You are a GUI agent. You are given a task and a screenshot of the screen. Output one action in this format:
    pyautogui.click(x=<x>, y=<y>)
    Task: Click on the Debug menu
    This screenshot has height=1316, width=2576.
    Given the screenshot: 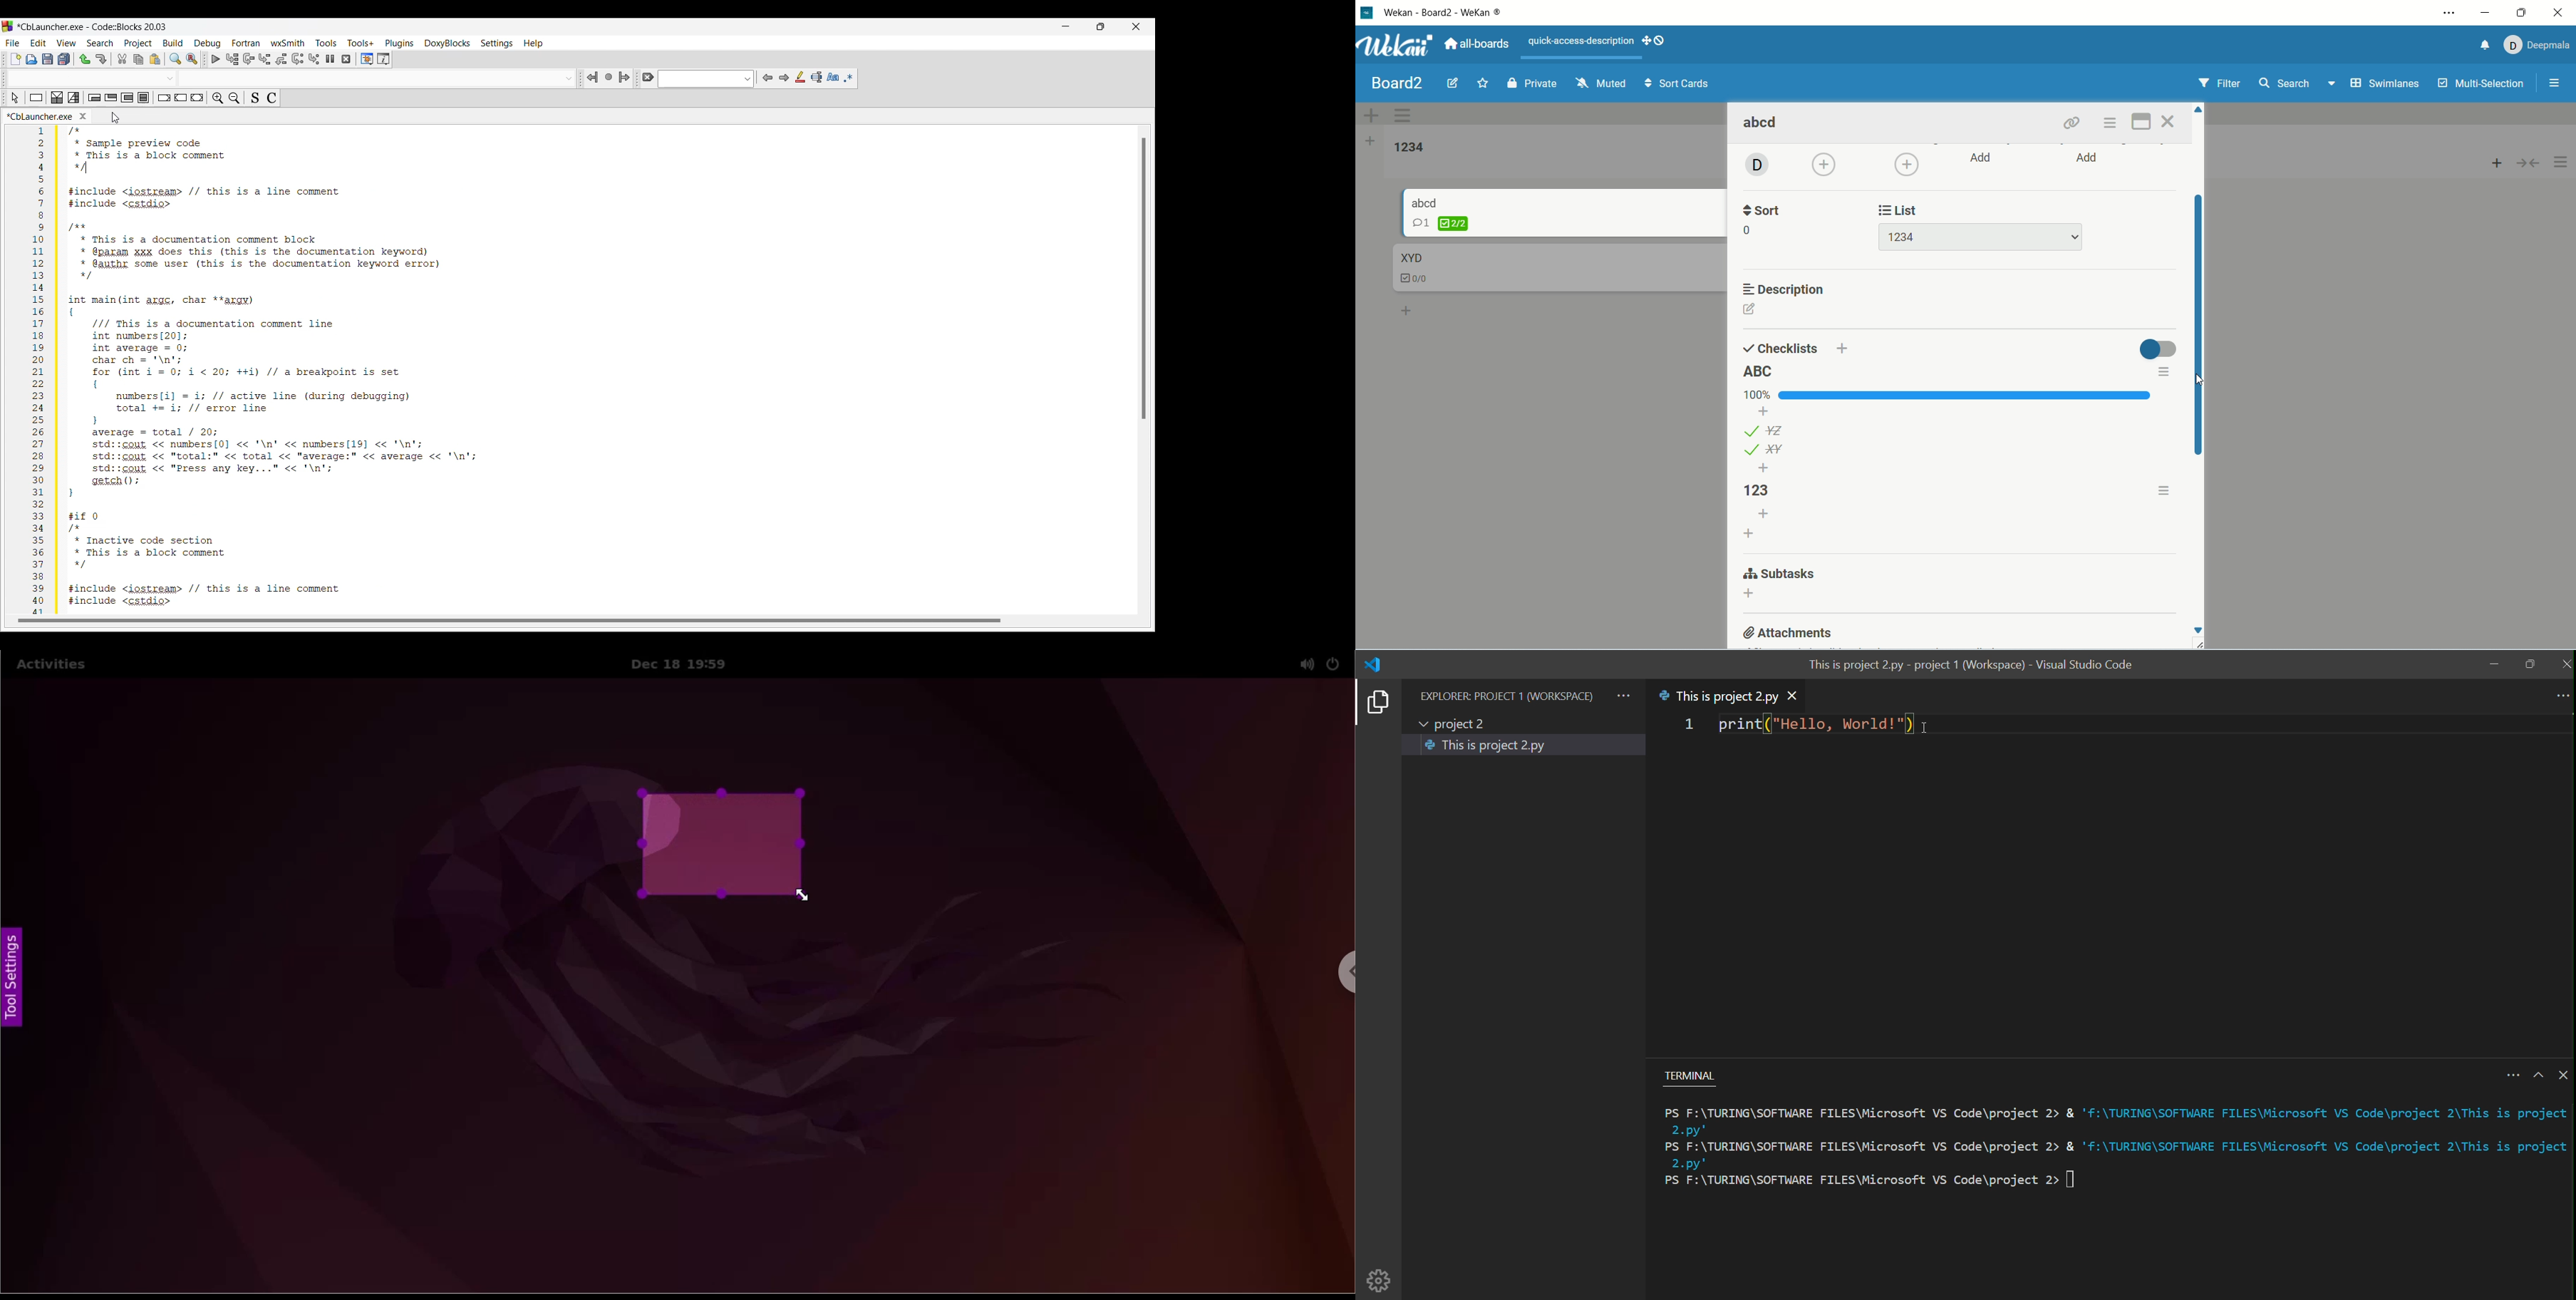 What is the action you would take?
    pyautogui.click(x=207, y=43)
    